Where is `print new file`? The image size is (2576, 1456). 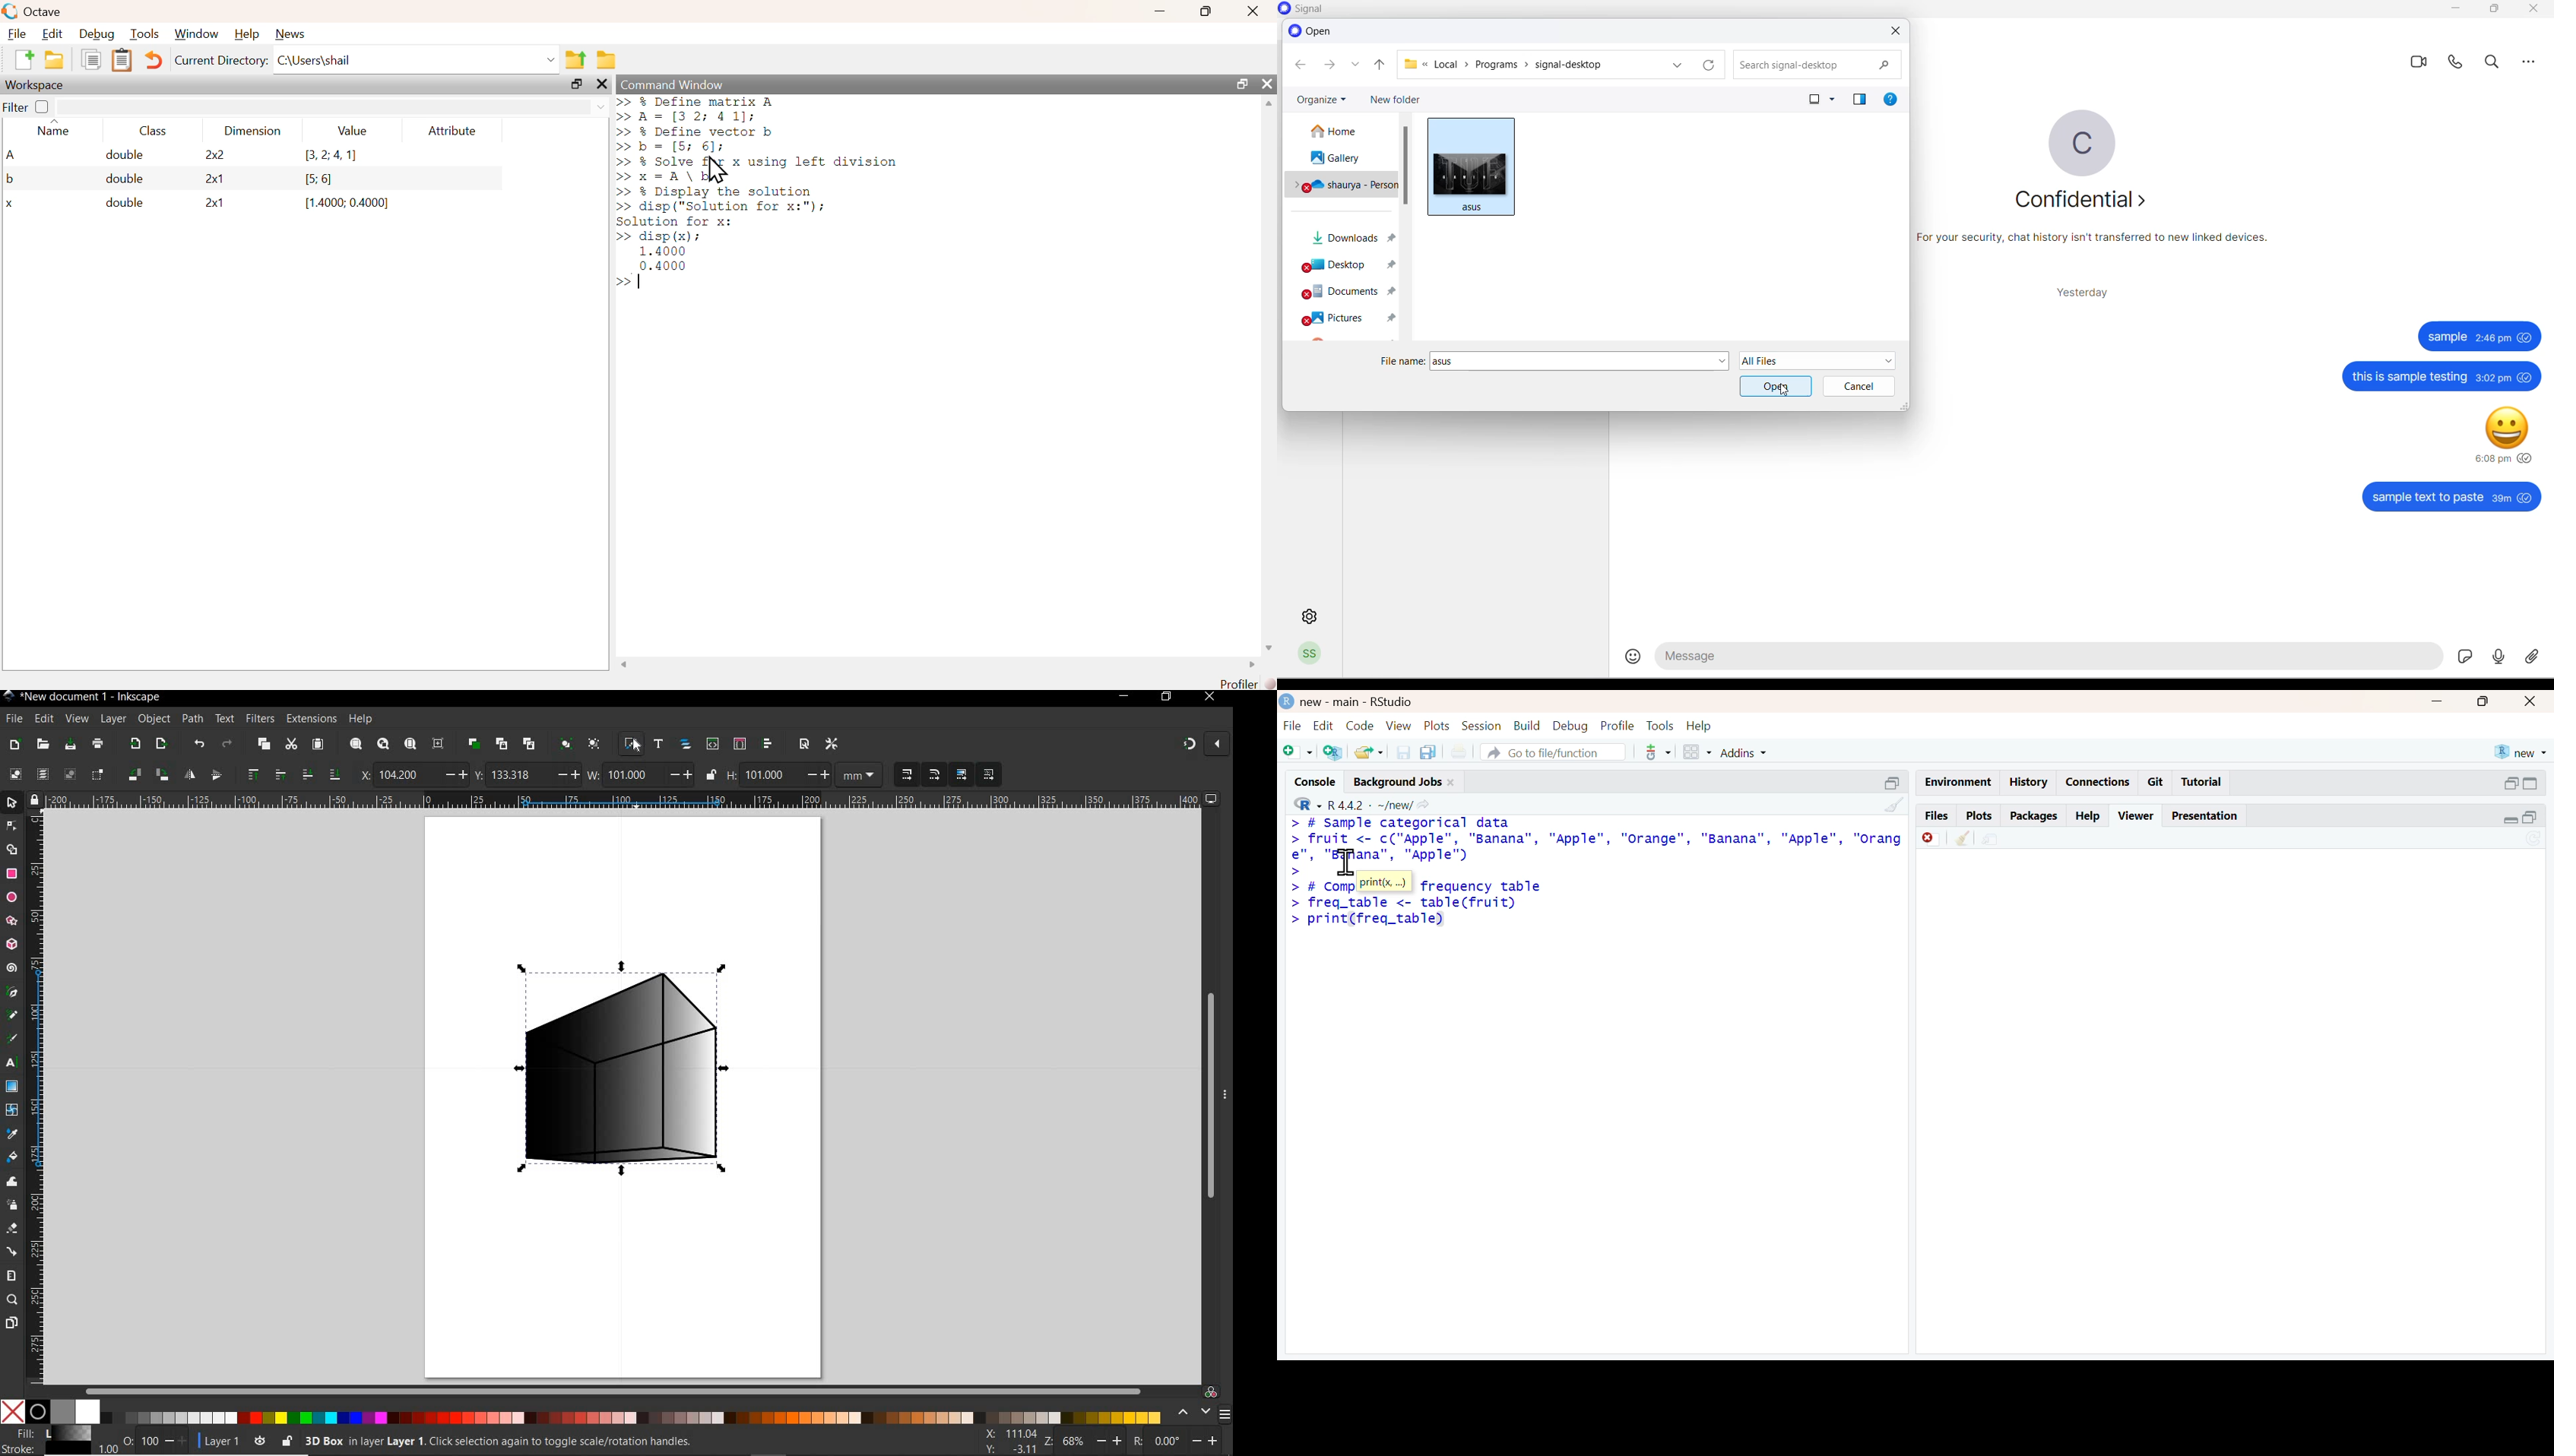 print new file is located at coordinates (1460, 753).